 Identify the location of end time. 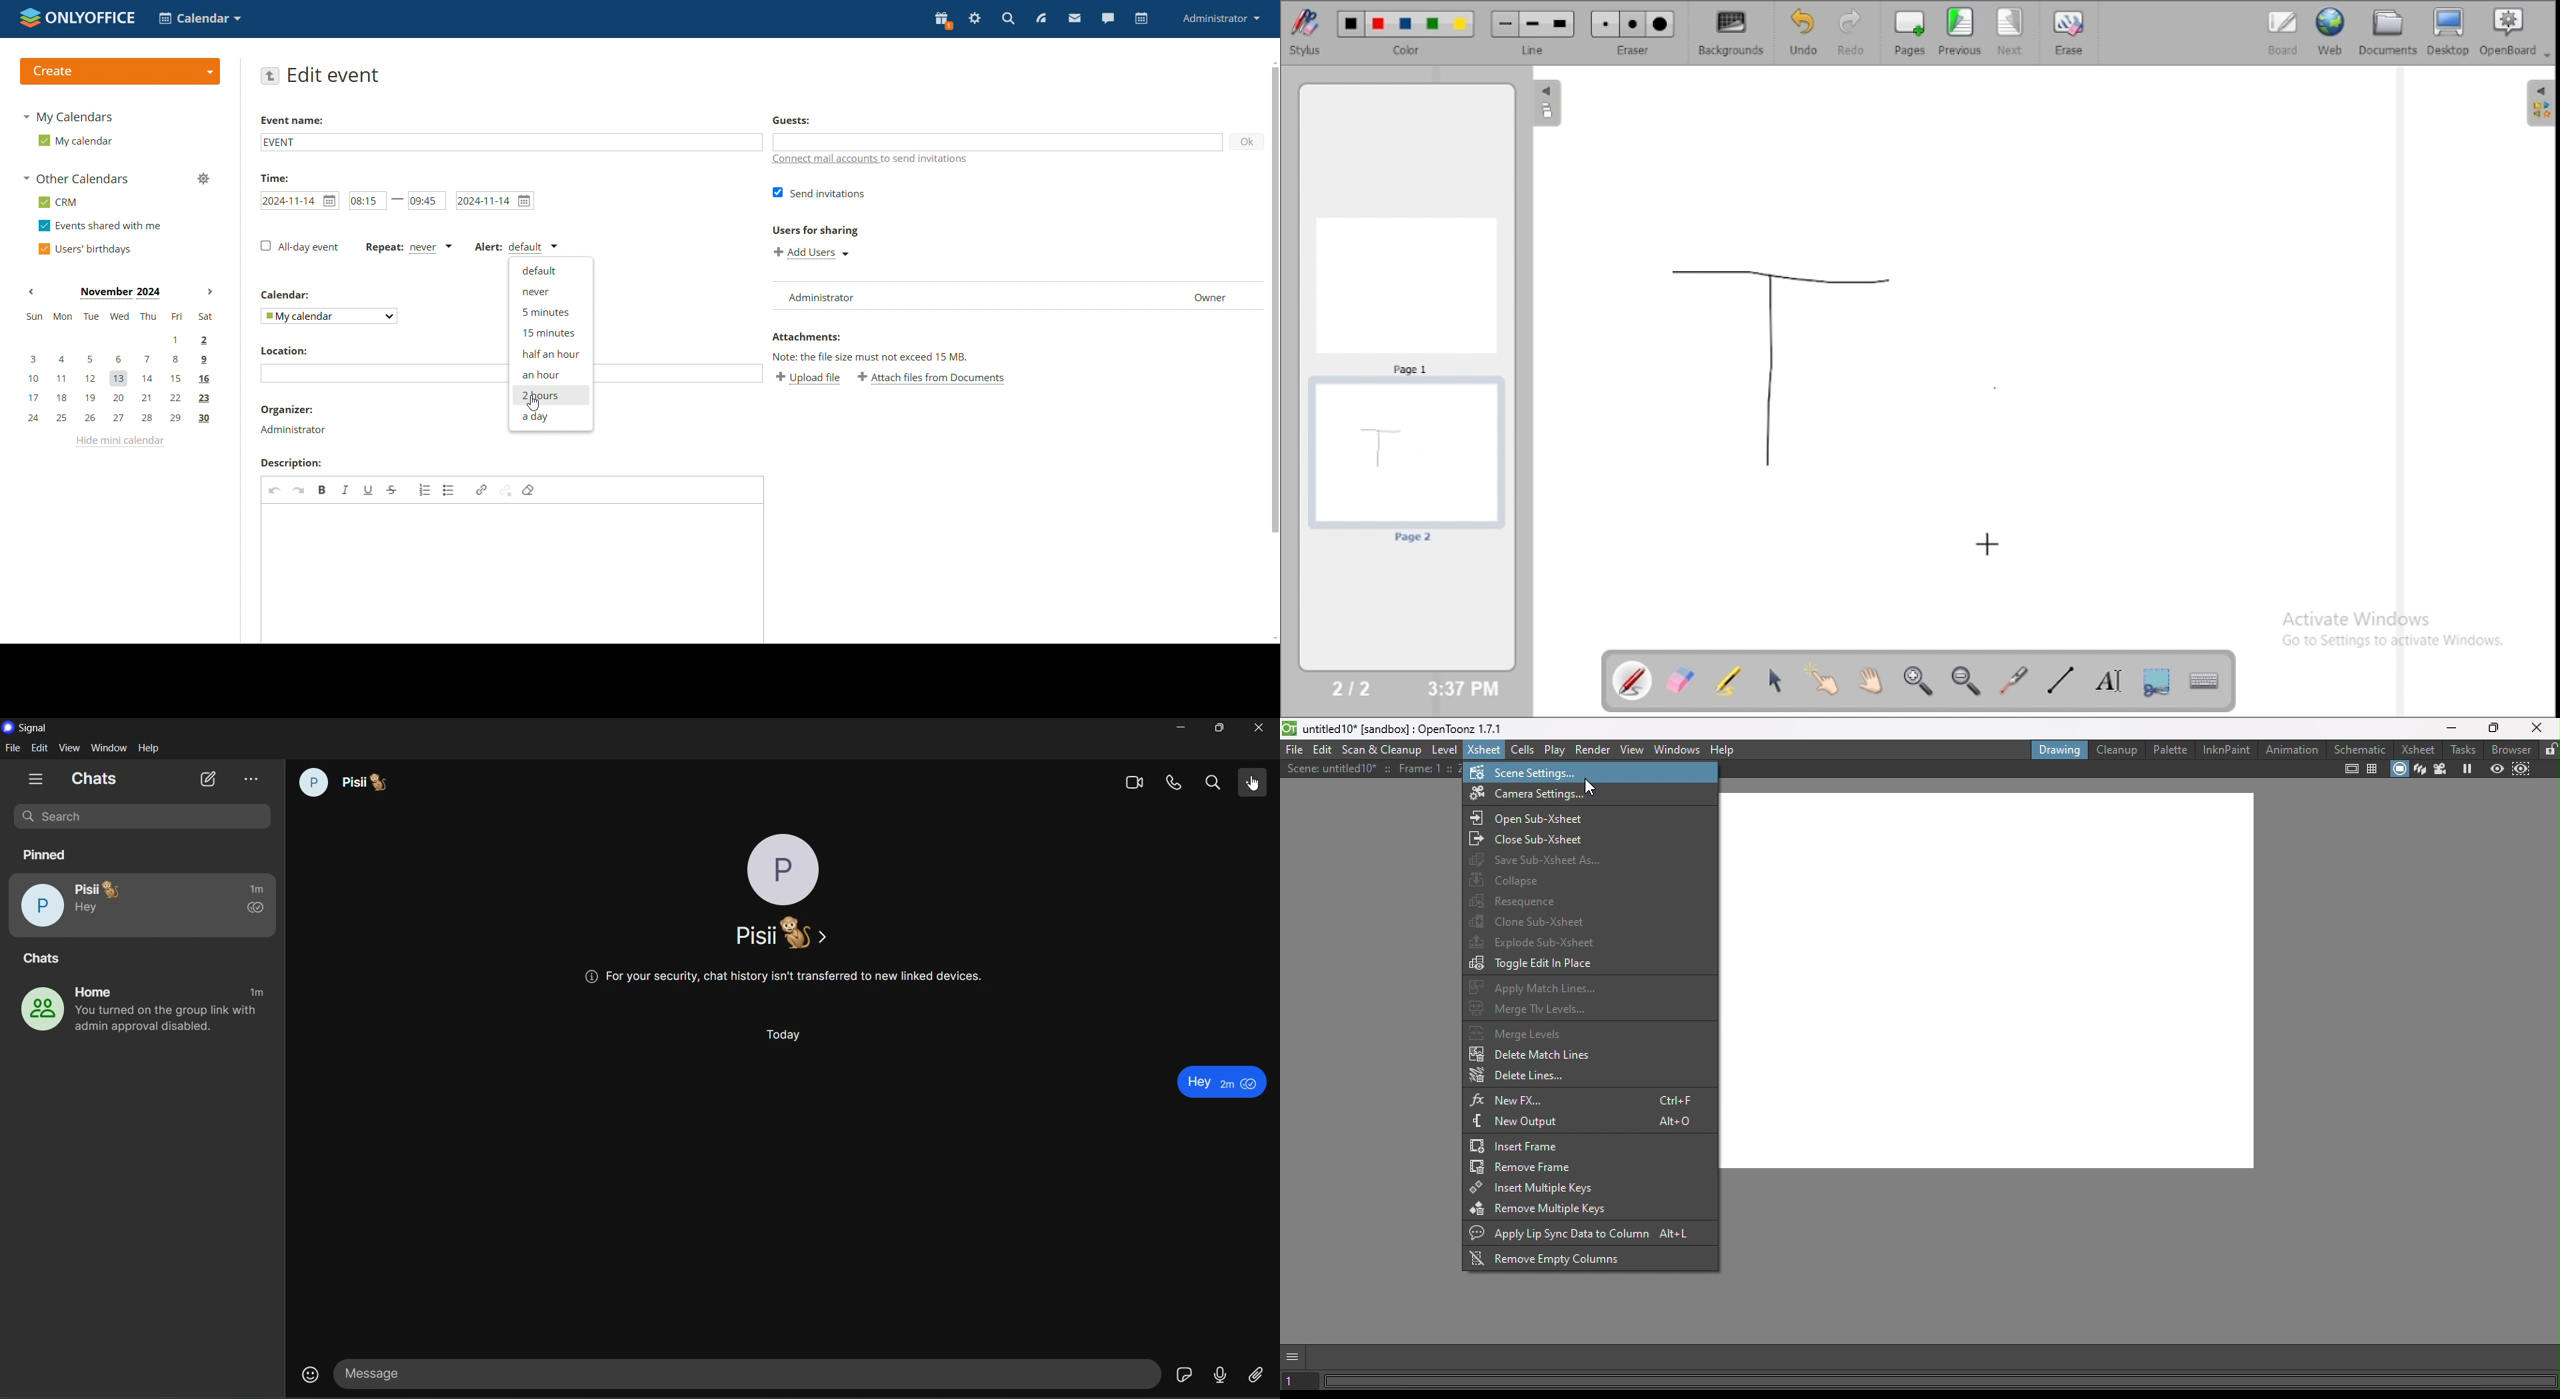
(427, 201).